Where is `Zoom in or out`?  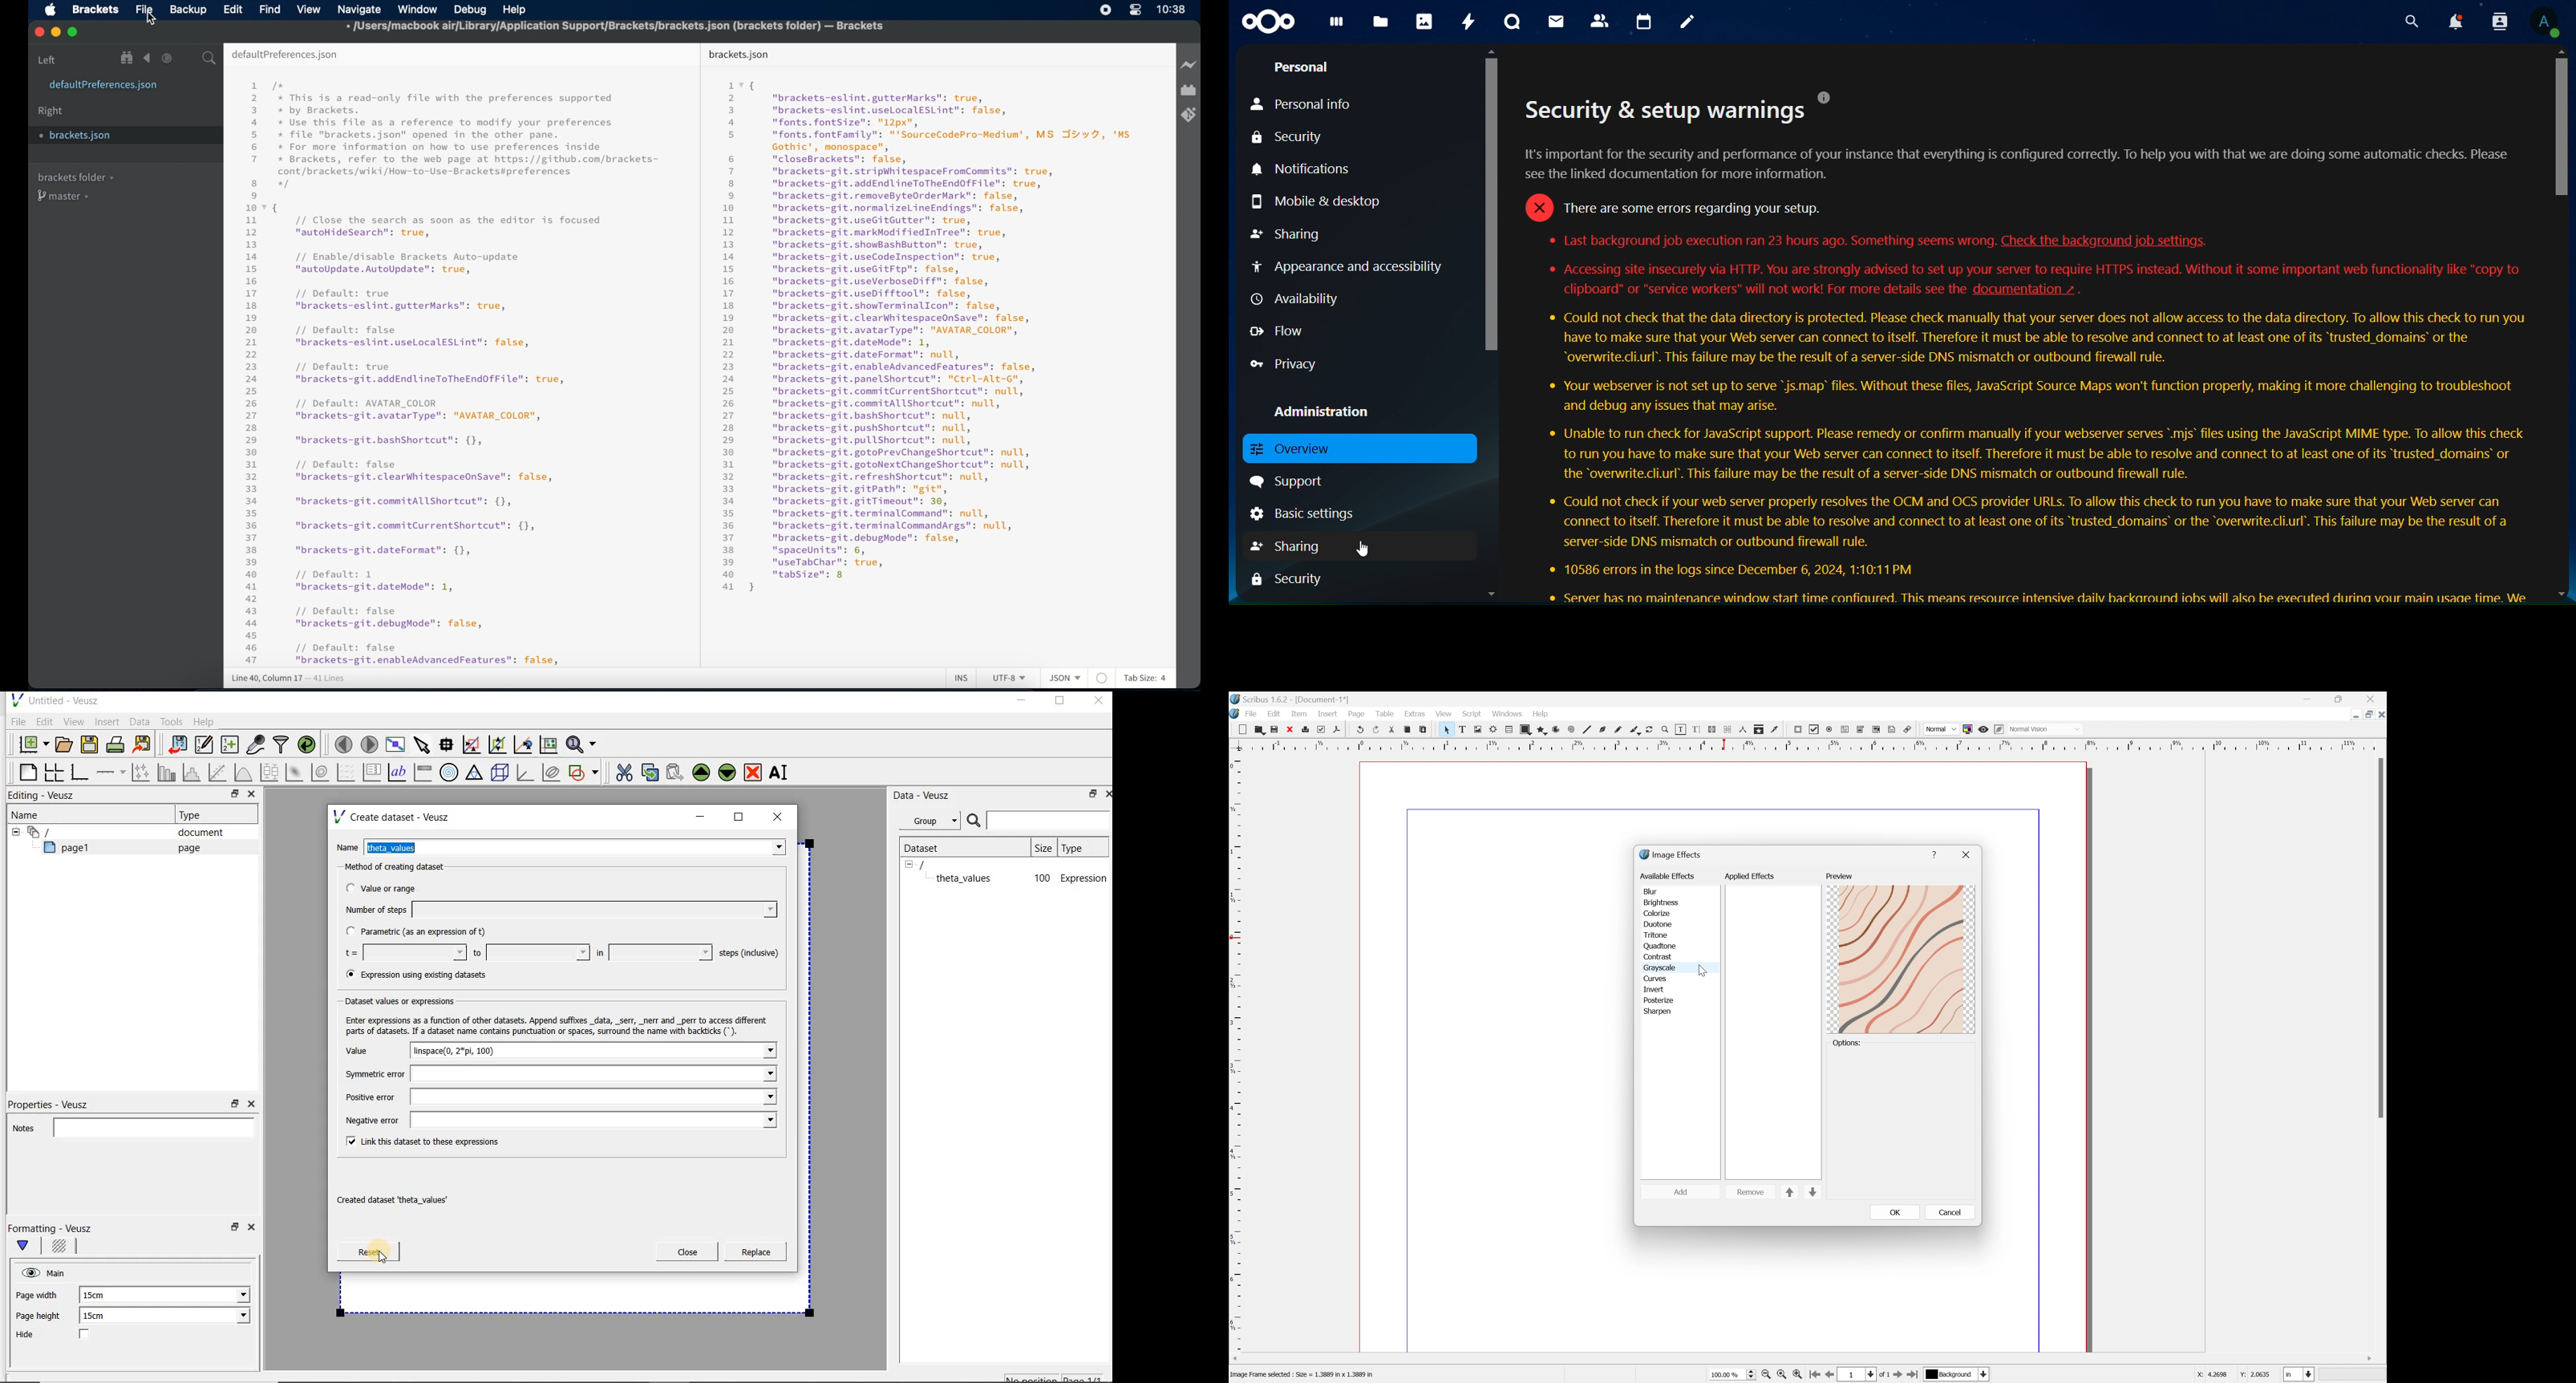 Zoom in or out is located at coordinates (1669, 730).